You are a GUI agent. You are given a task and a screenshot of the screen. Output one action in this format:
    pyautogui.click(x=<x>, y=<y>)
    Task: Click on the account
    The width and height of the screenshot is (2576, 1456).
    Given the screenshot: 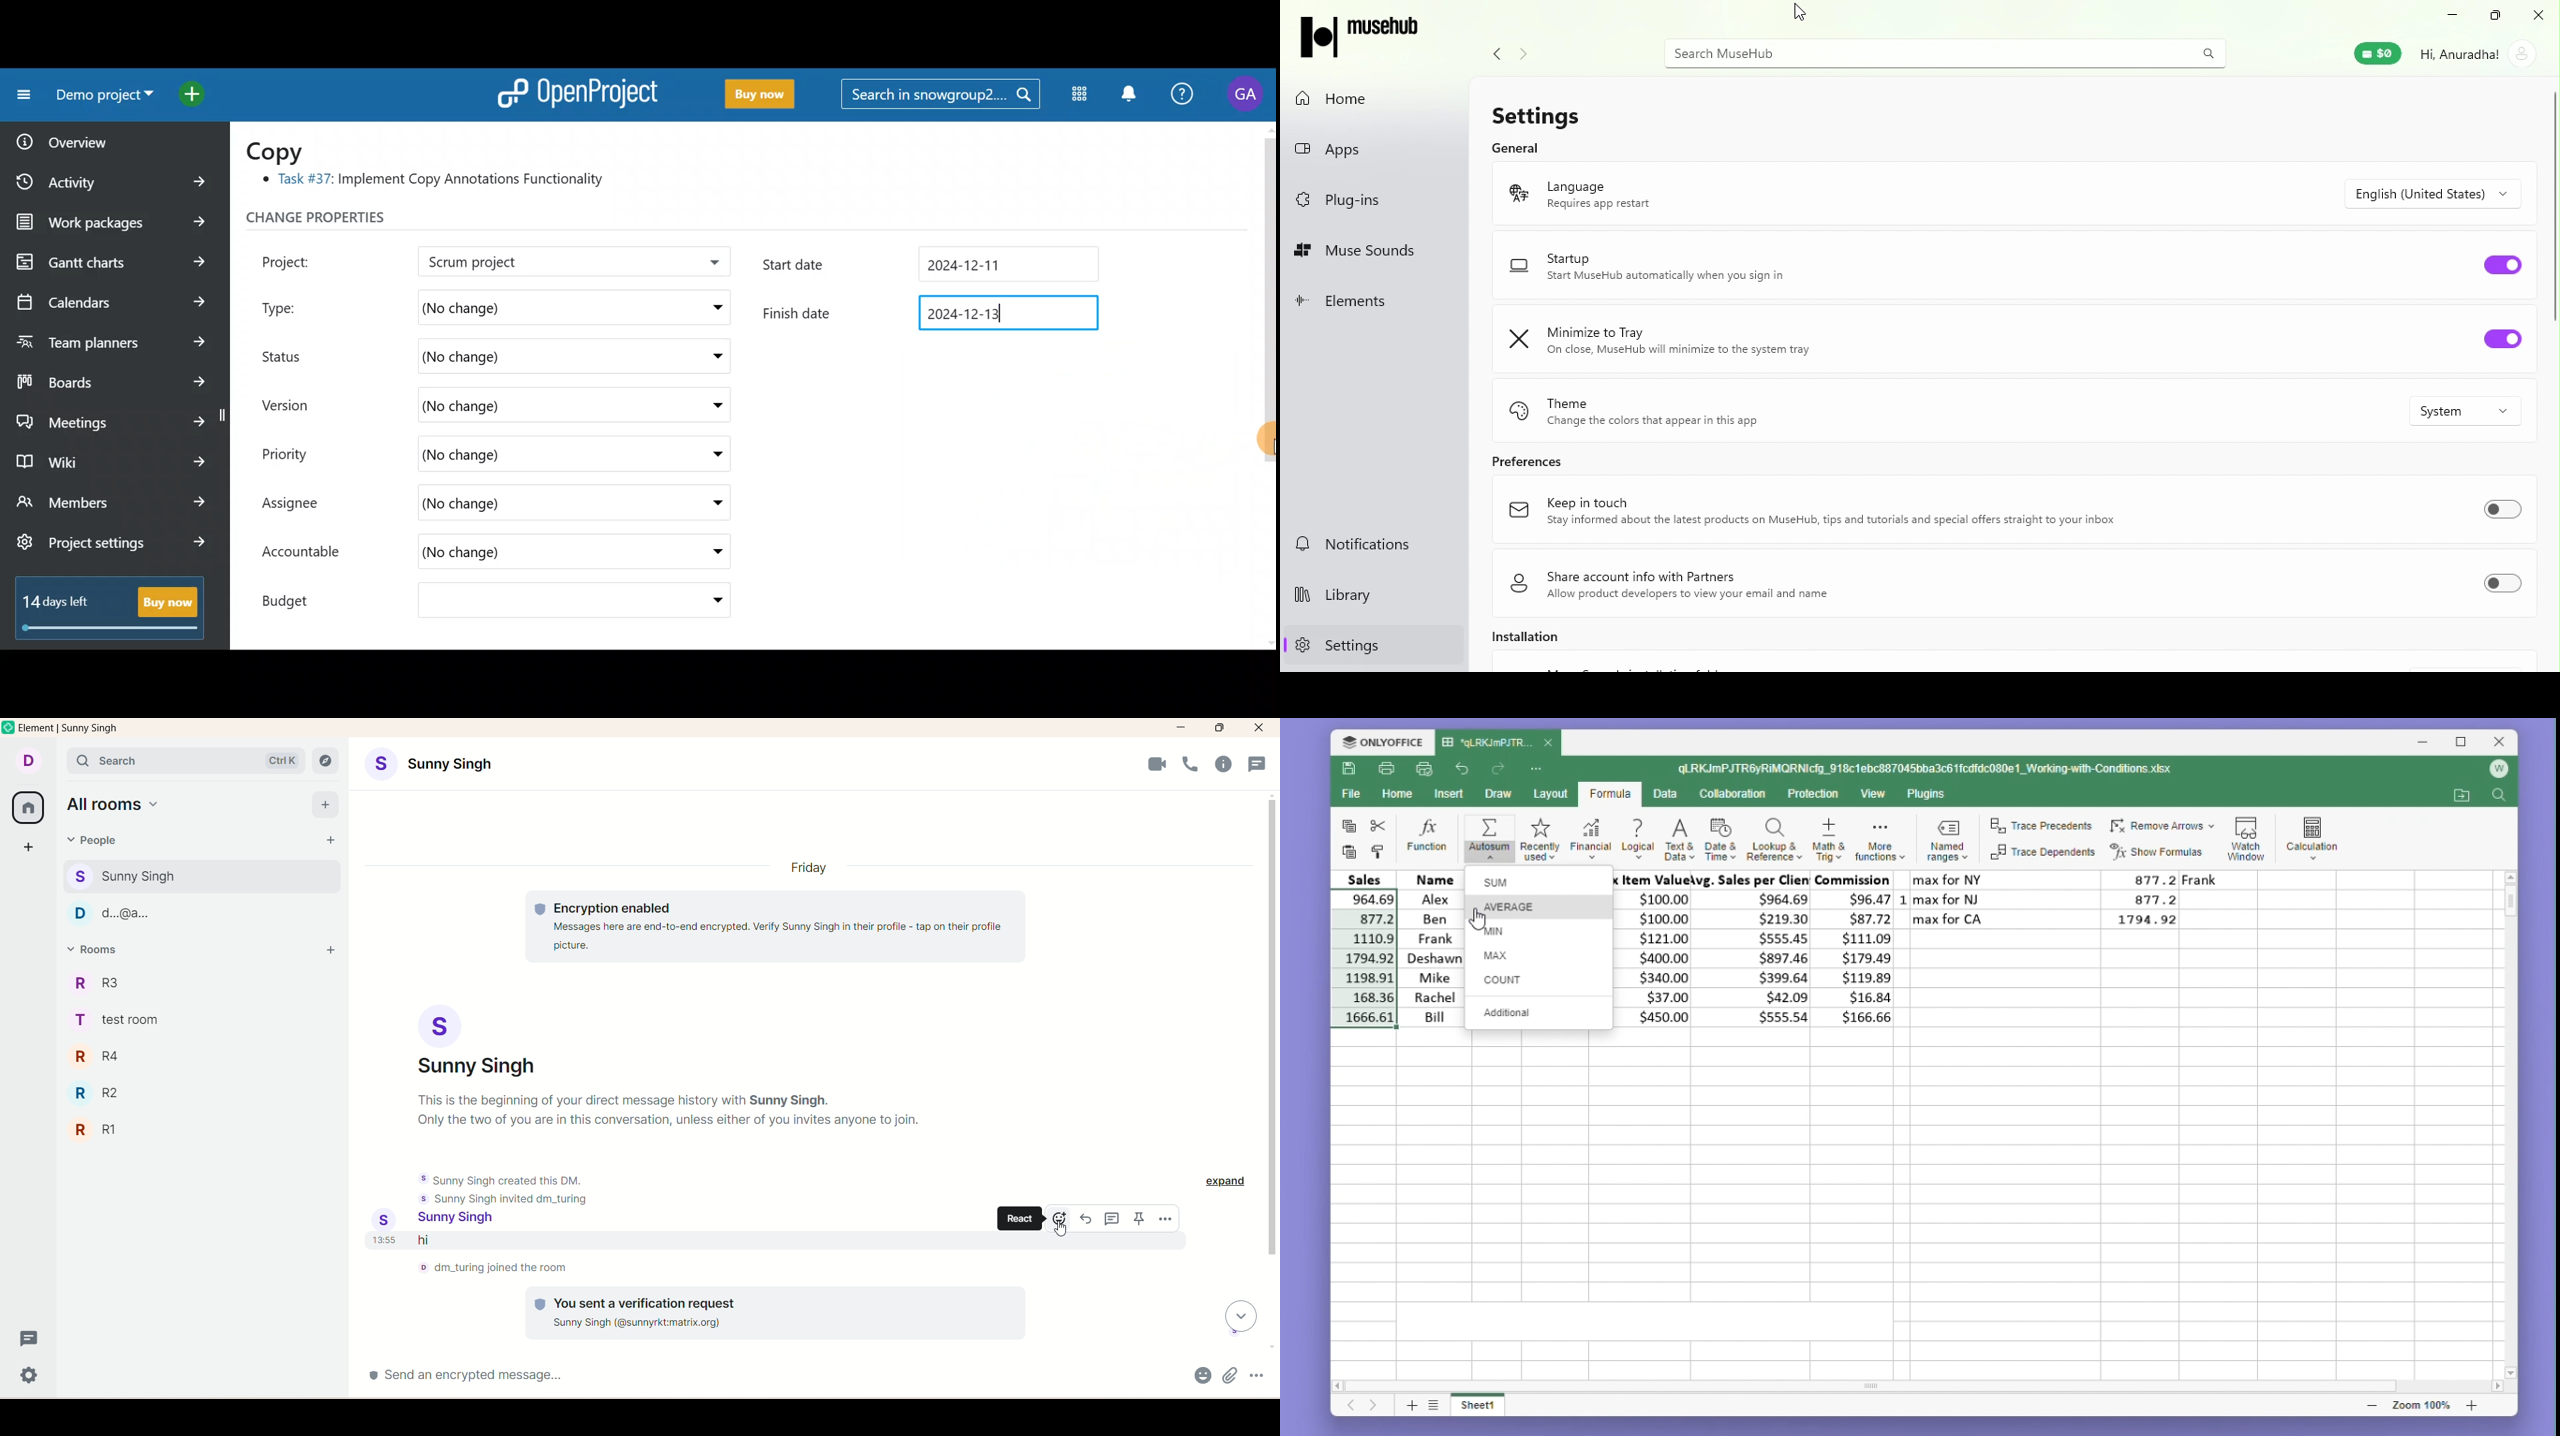 What is the action you would take?
    pyautogui.click(x=429, y=764)
    